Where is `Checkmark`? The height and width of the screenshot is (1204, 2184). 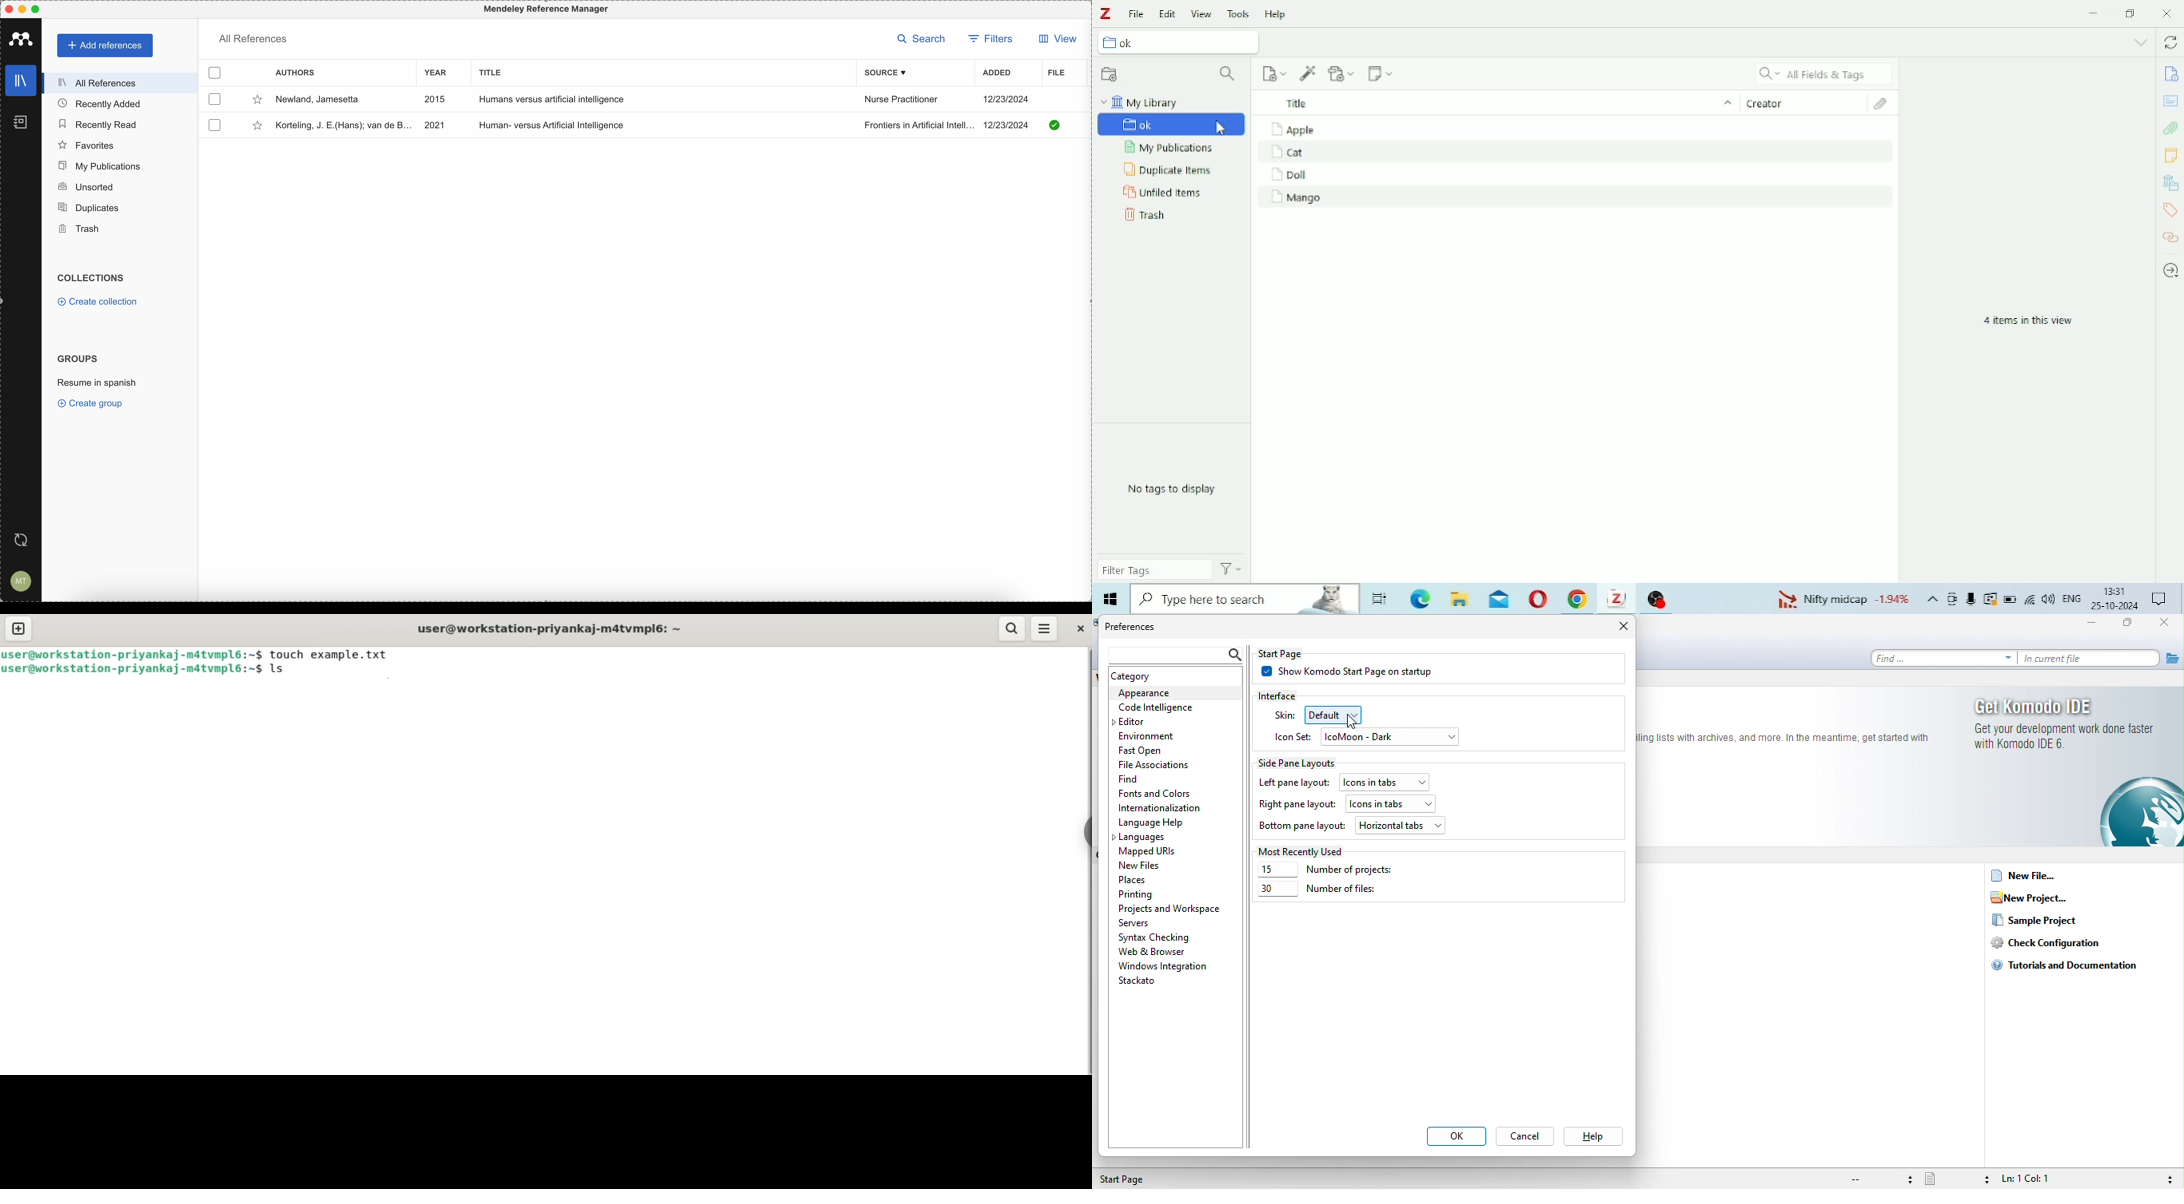
Checkmark is located at coordinates (1055, 125).